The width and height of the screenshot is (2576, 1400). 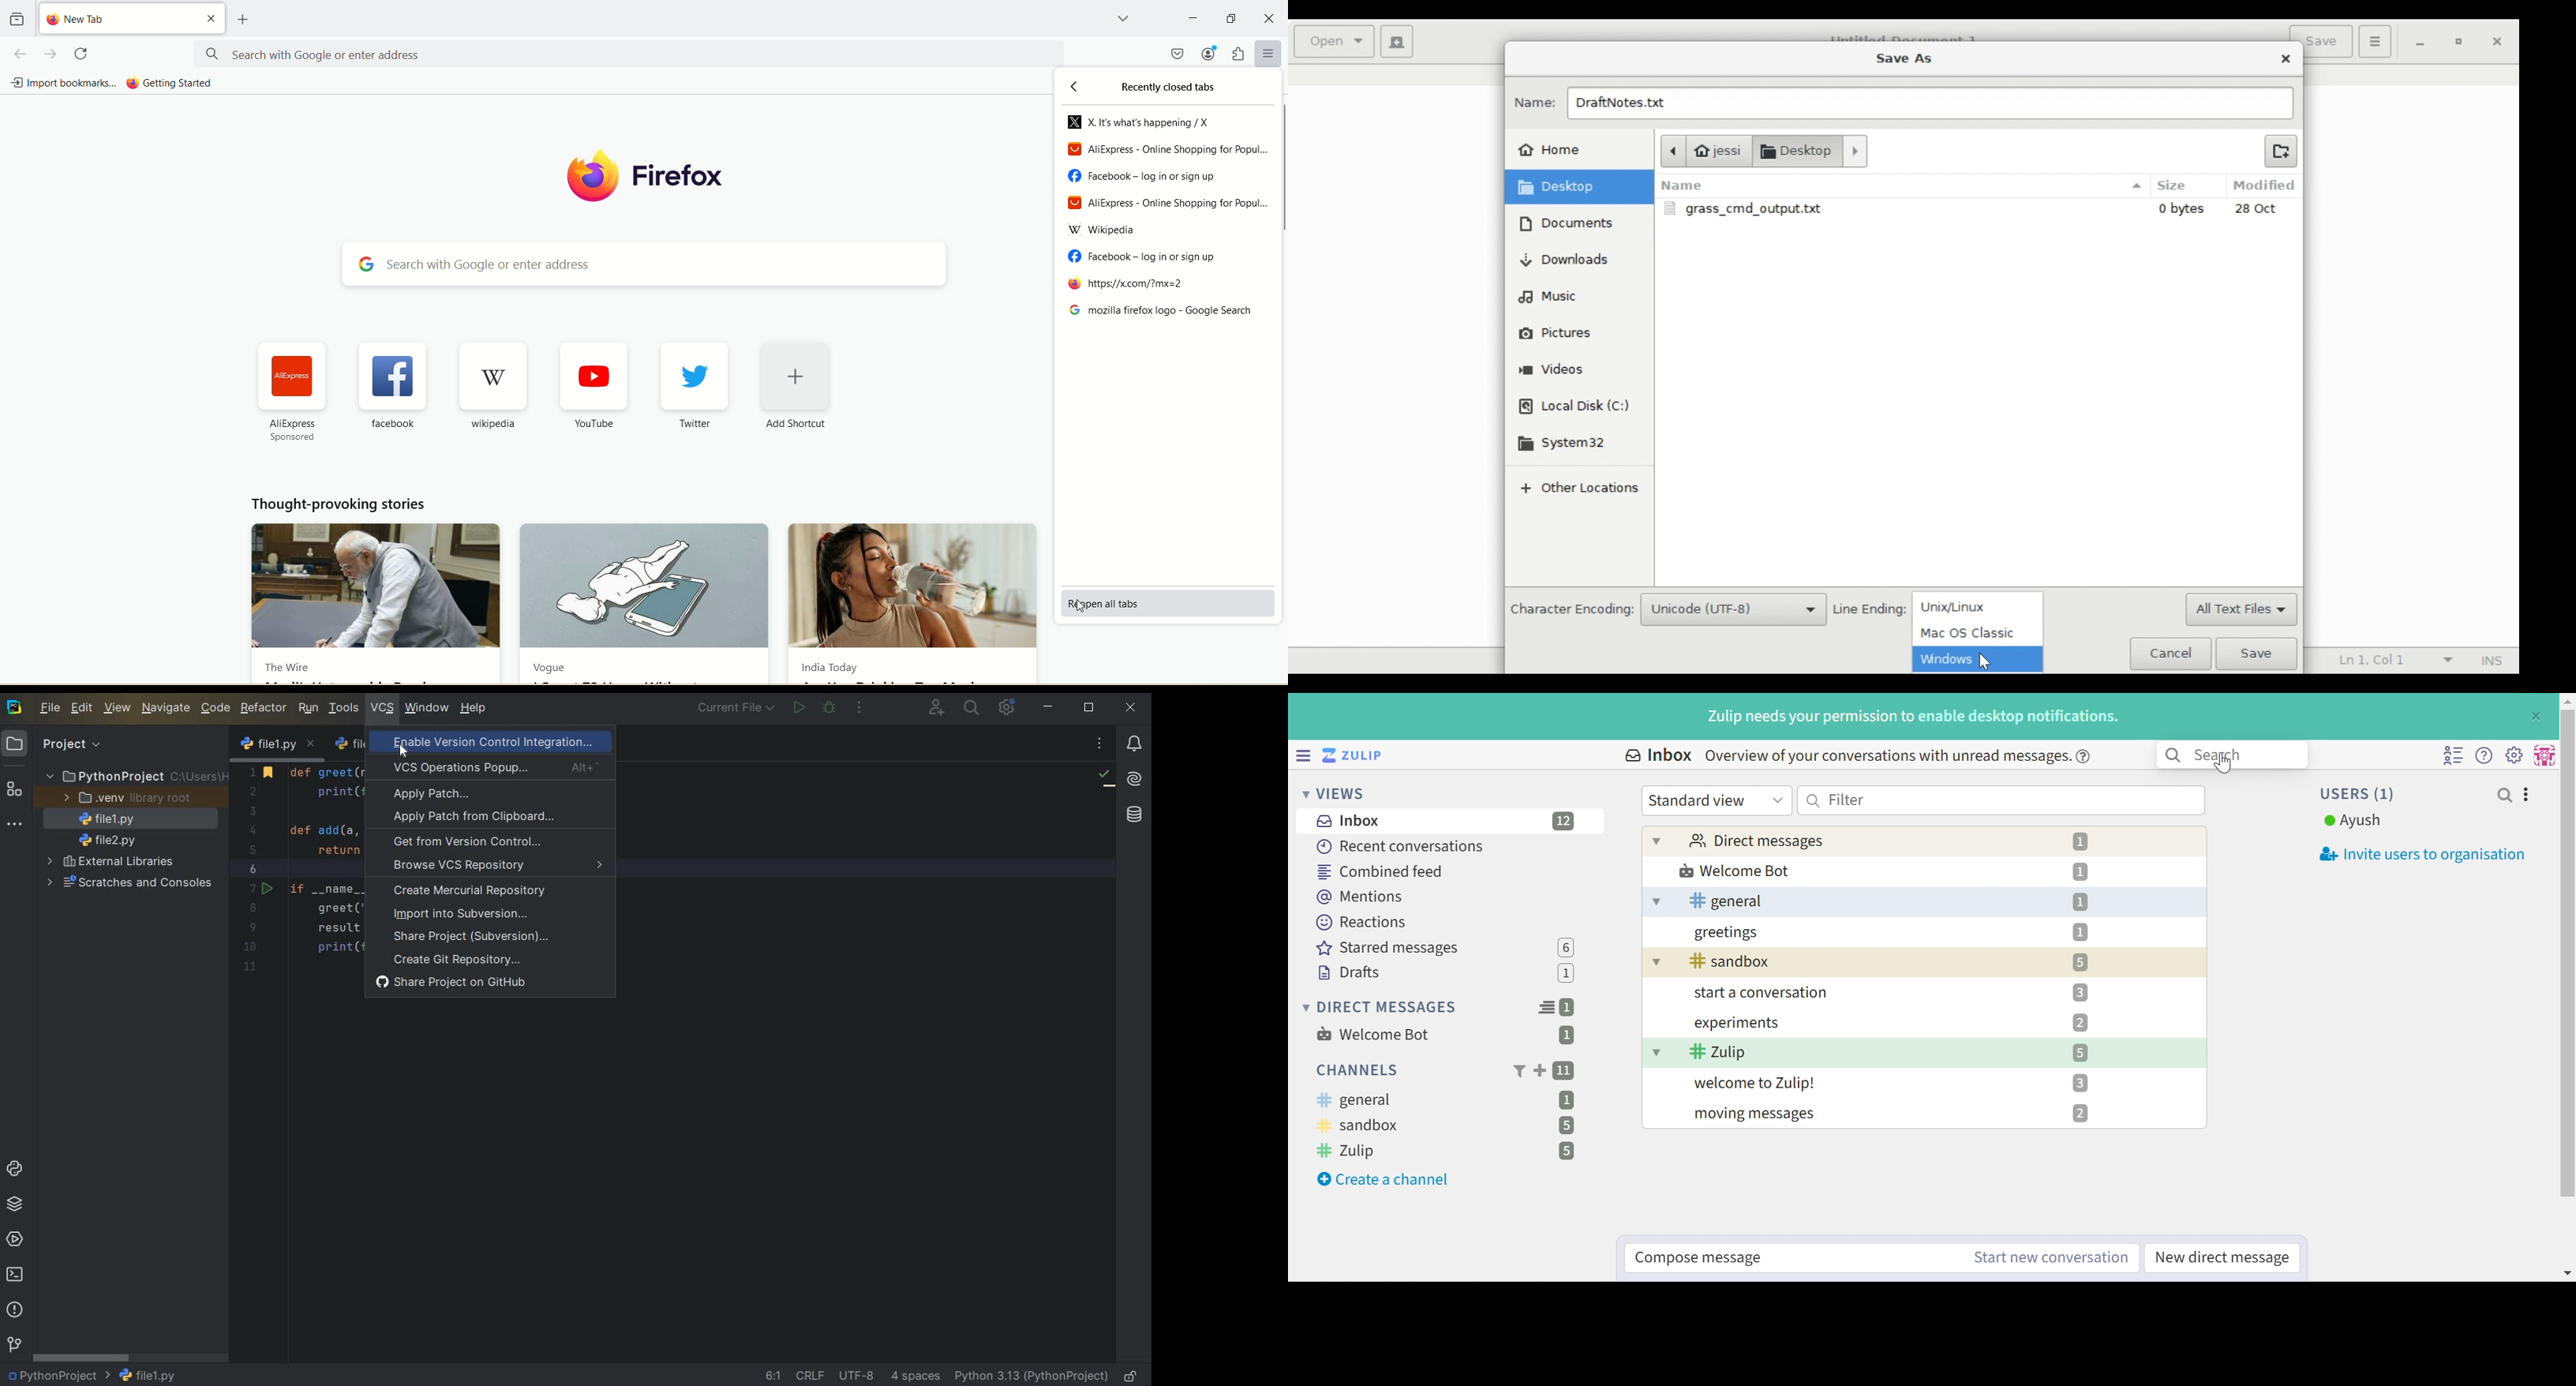 I want to click on moving messages, so click(x=1758, y=1116).